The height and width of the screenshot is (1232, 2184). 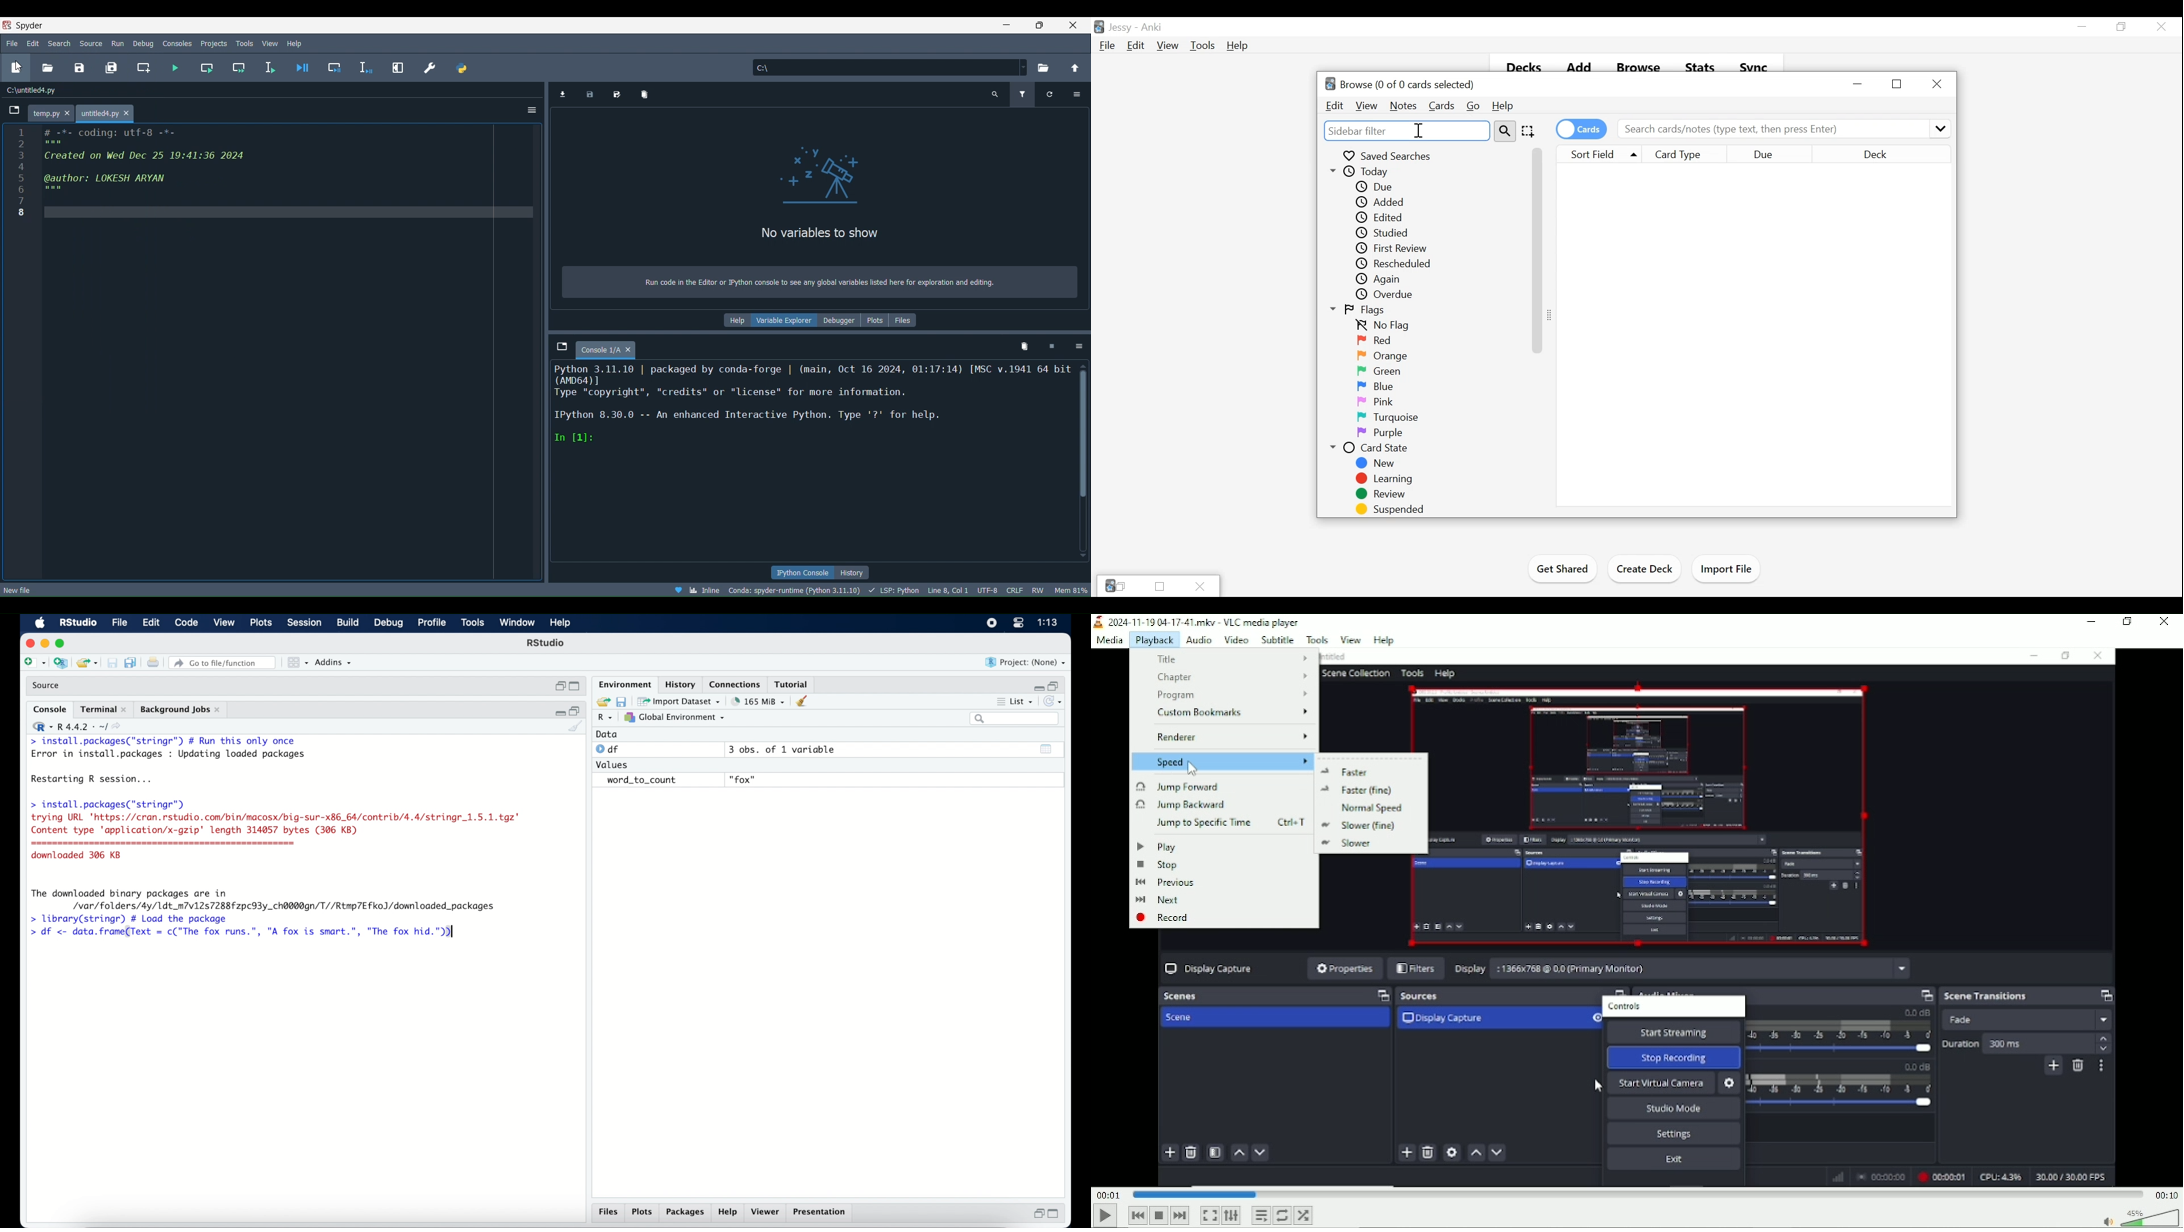 What do you see at coordinates (304, 623) in the screenshot?
I see `session` at bounding box center [304, 623].